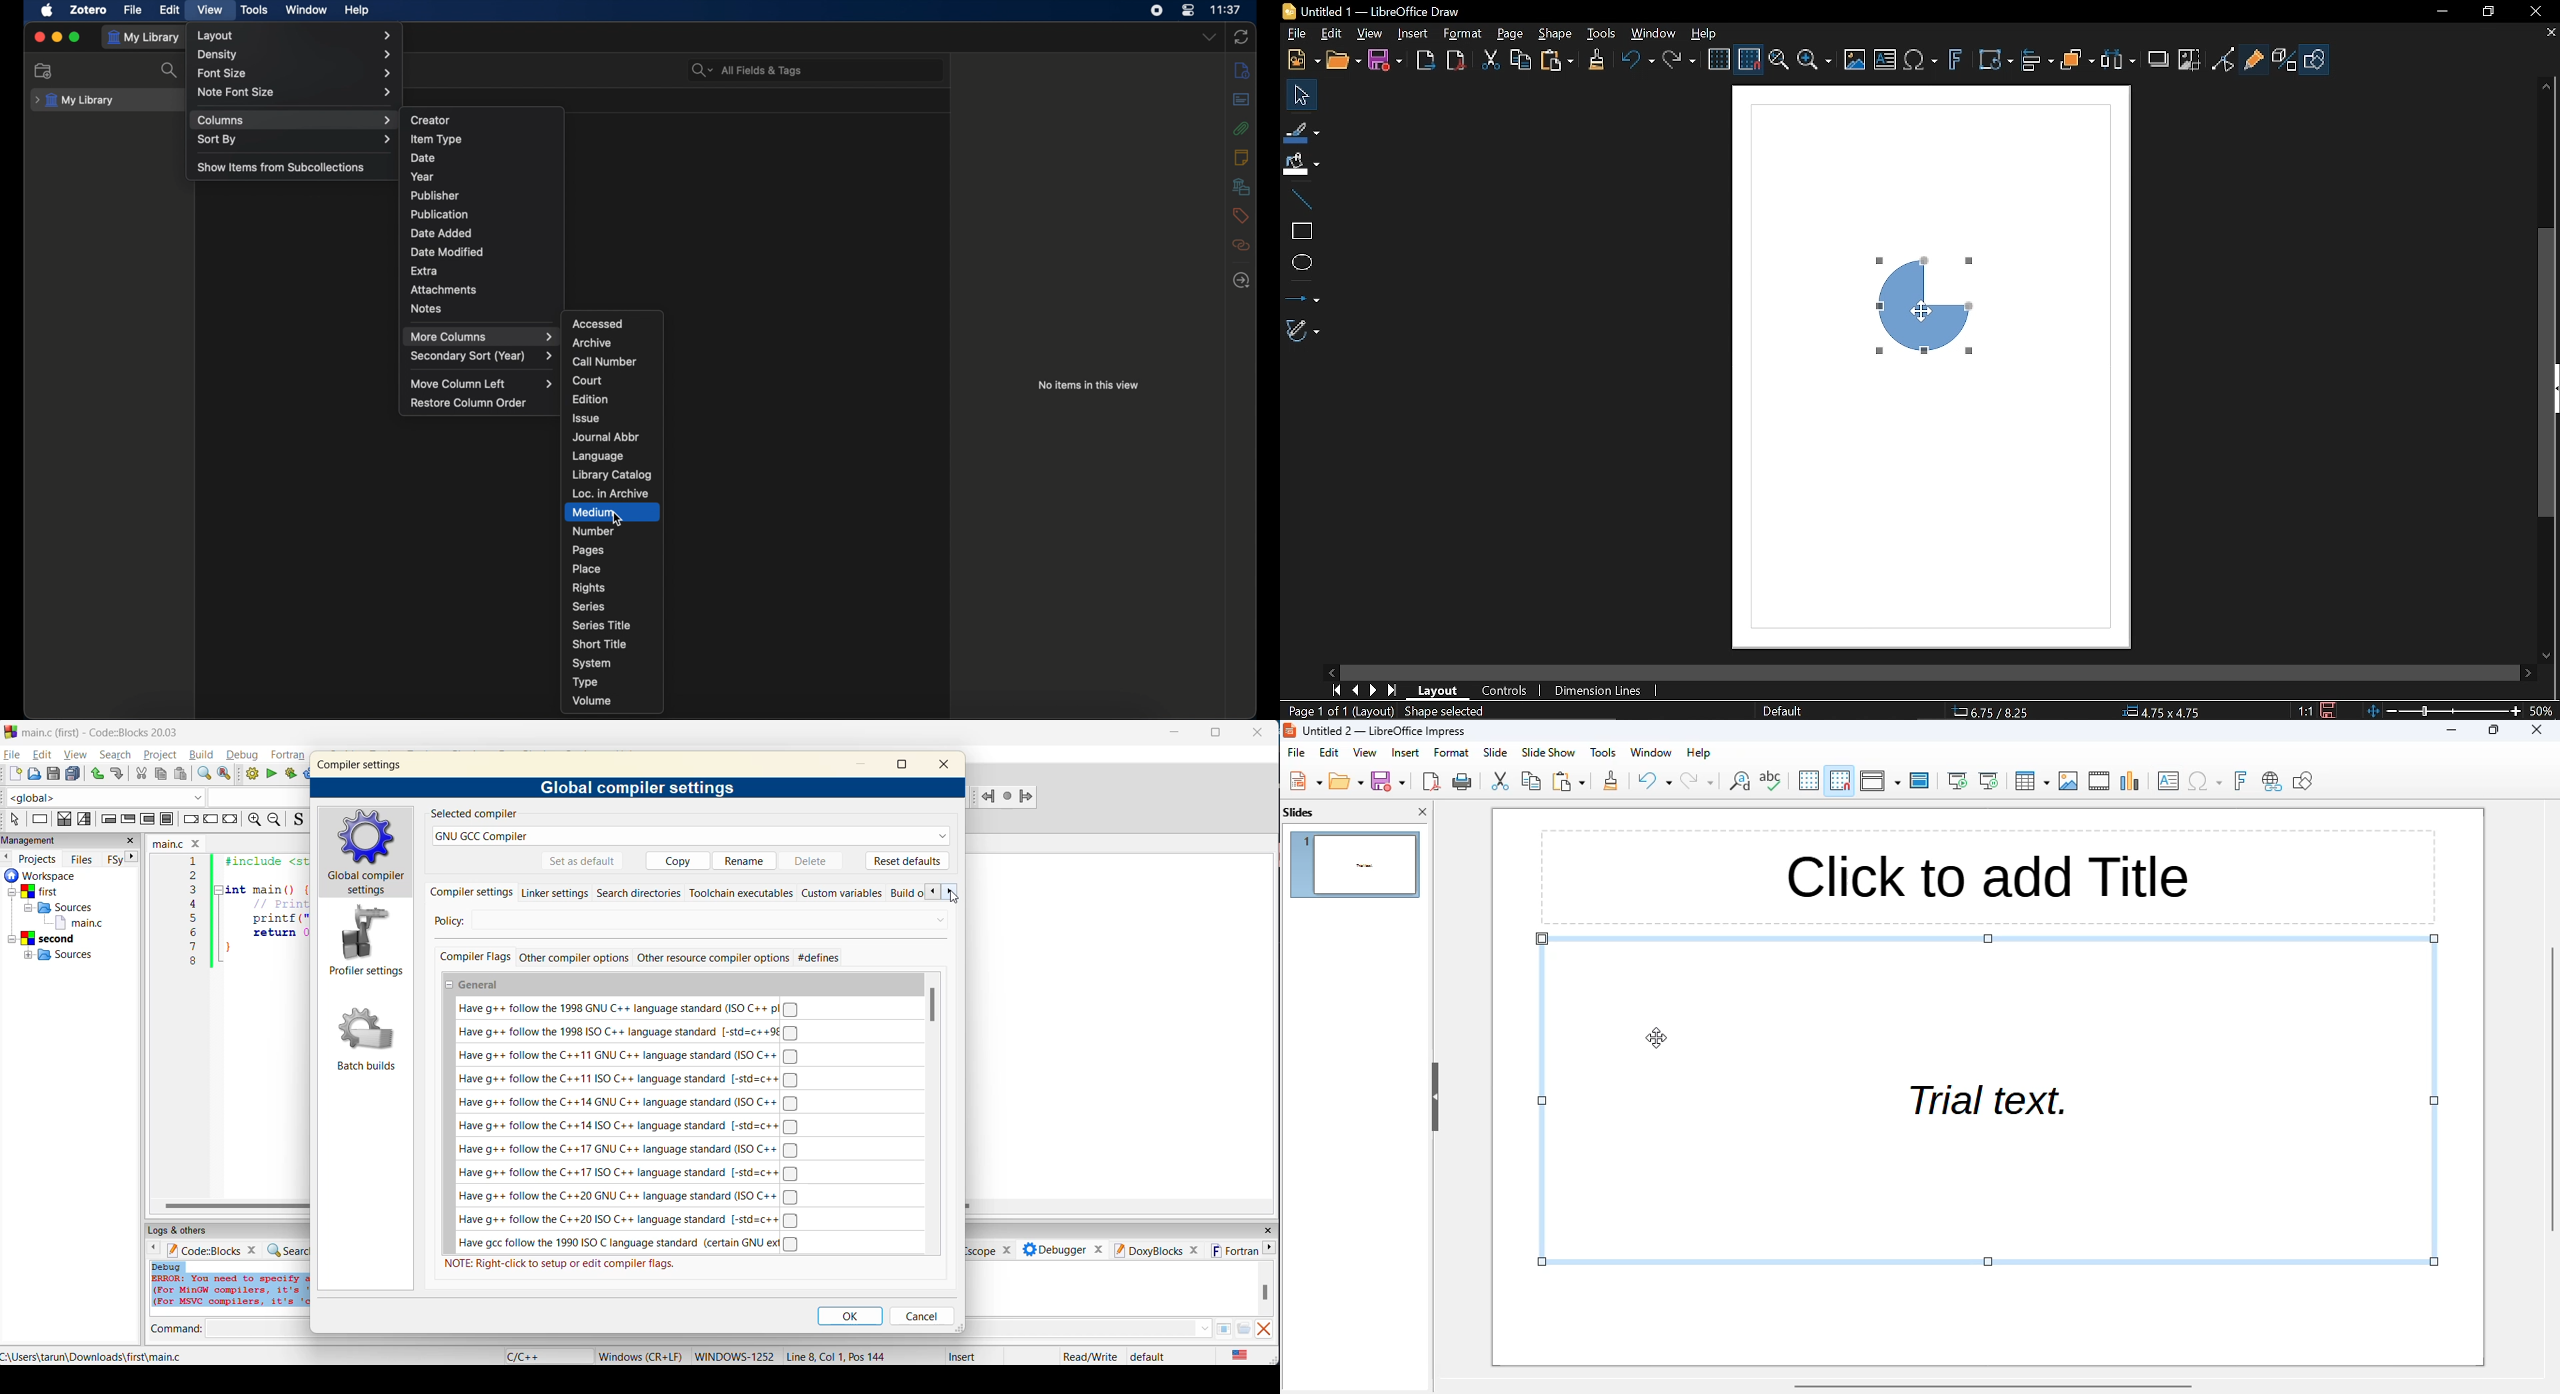 Image resolution: width=2576 pixels, height=1400 pixels. What do you see at coordinates (1175, 734) in the screenshot?
I see `minimize` at bounding box center [1175, 734].